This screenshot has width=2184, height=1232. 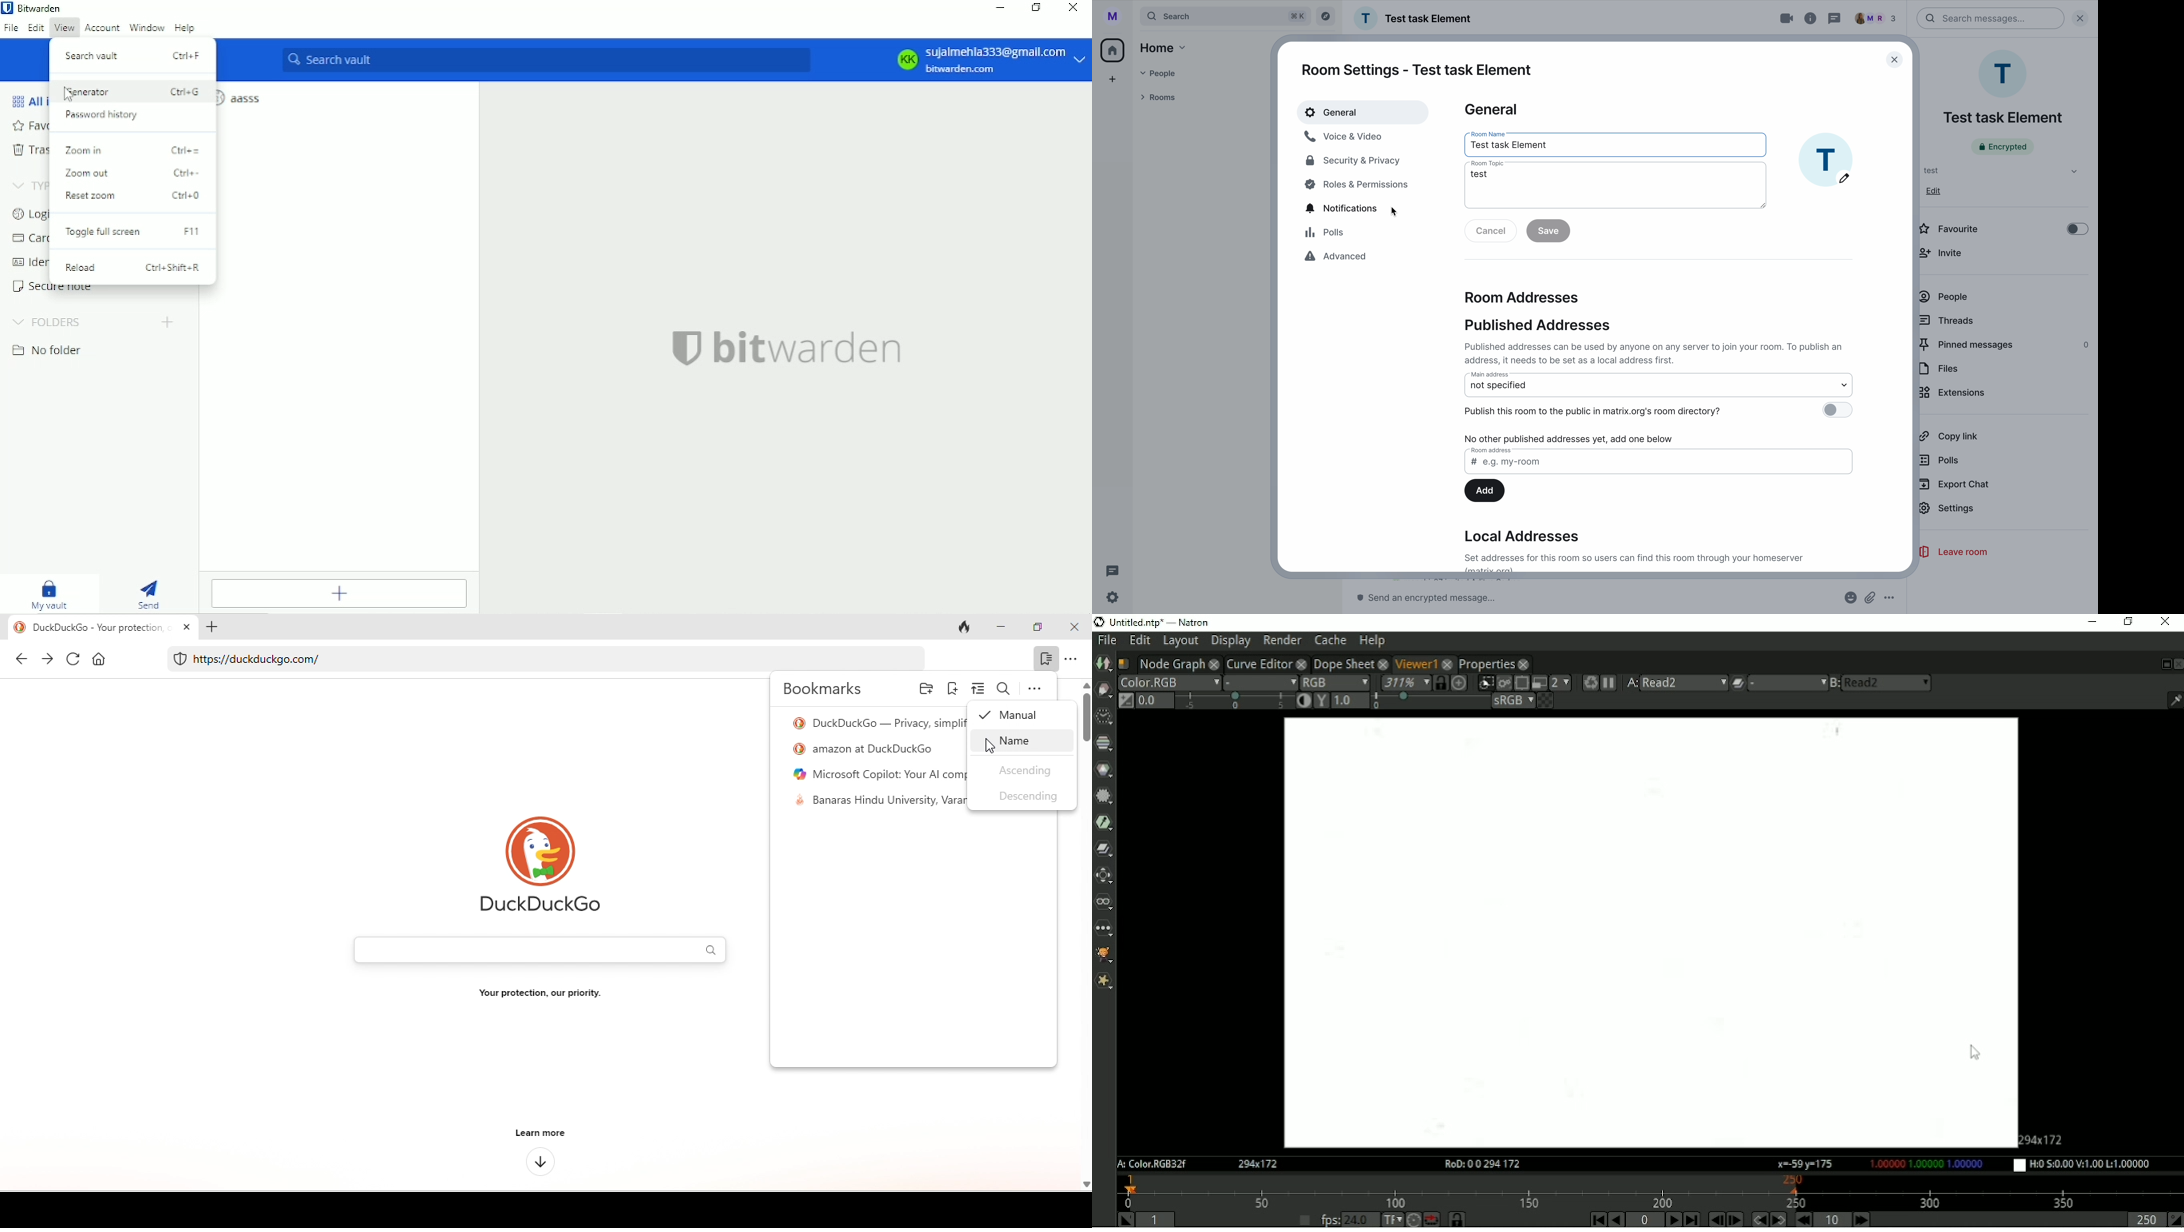 I want to click on Your protection, our priority, so click(x=541, y=996).